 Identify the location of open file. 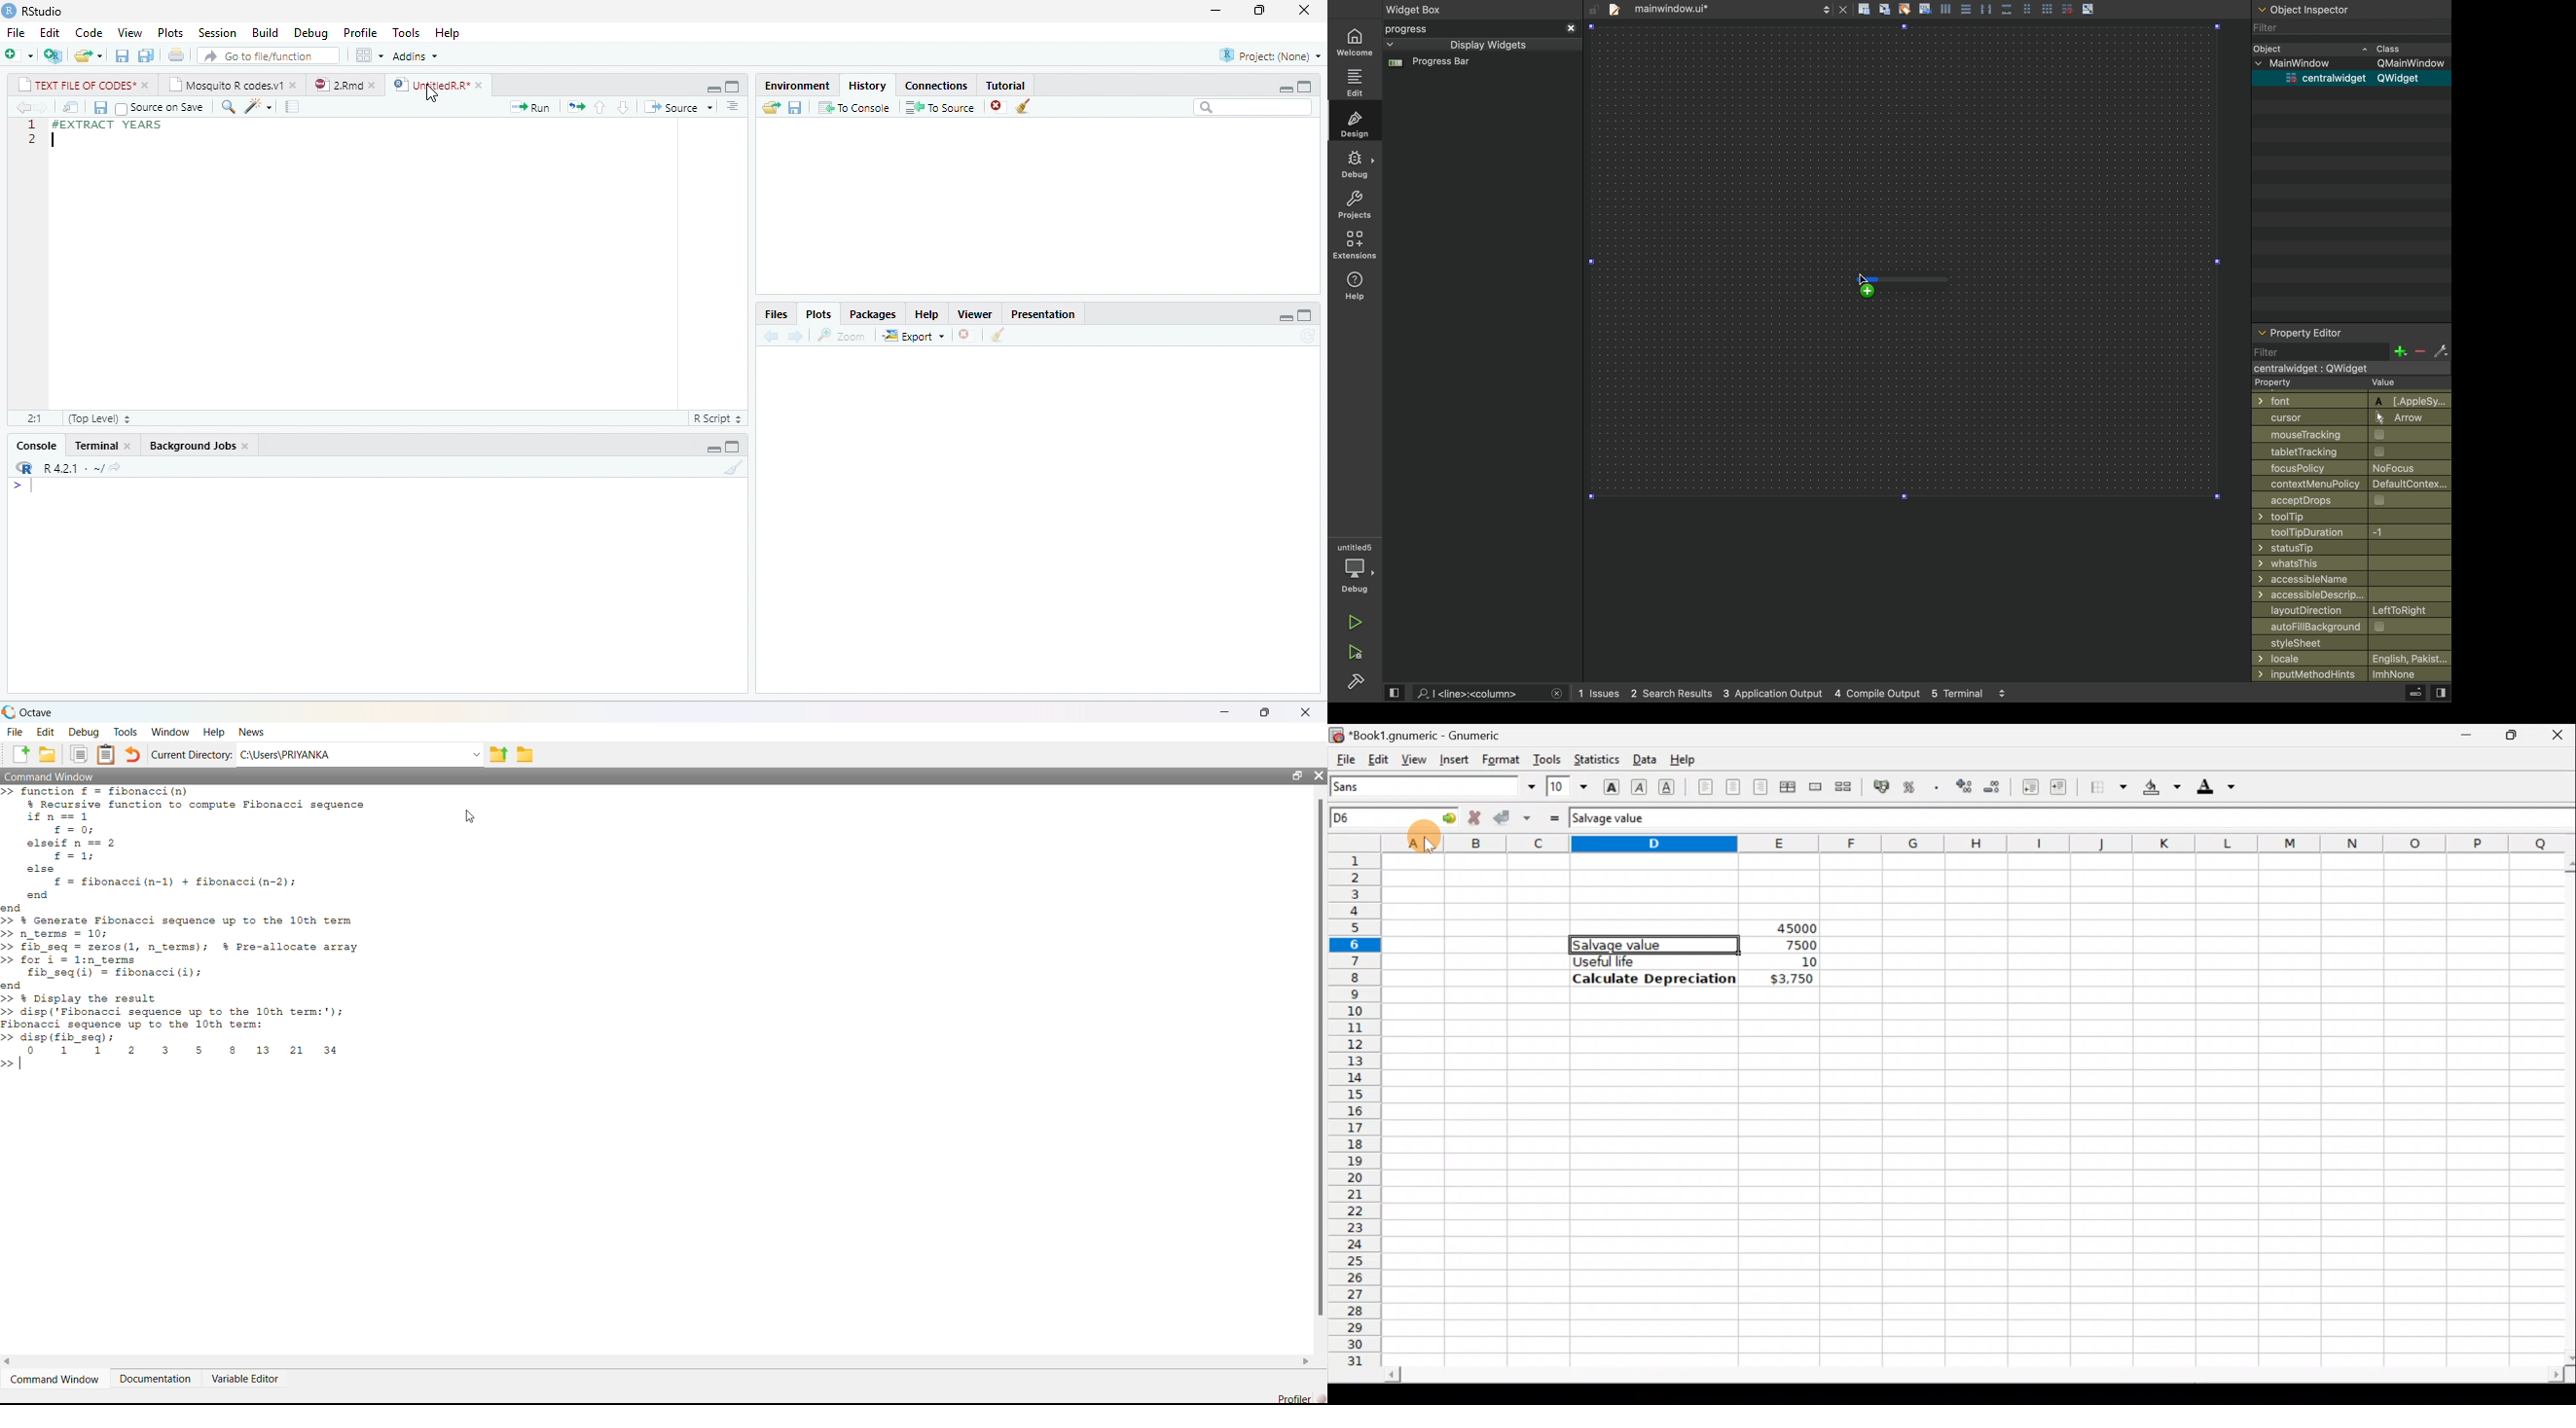
(90, 55).